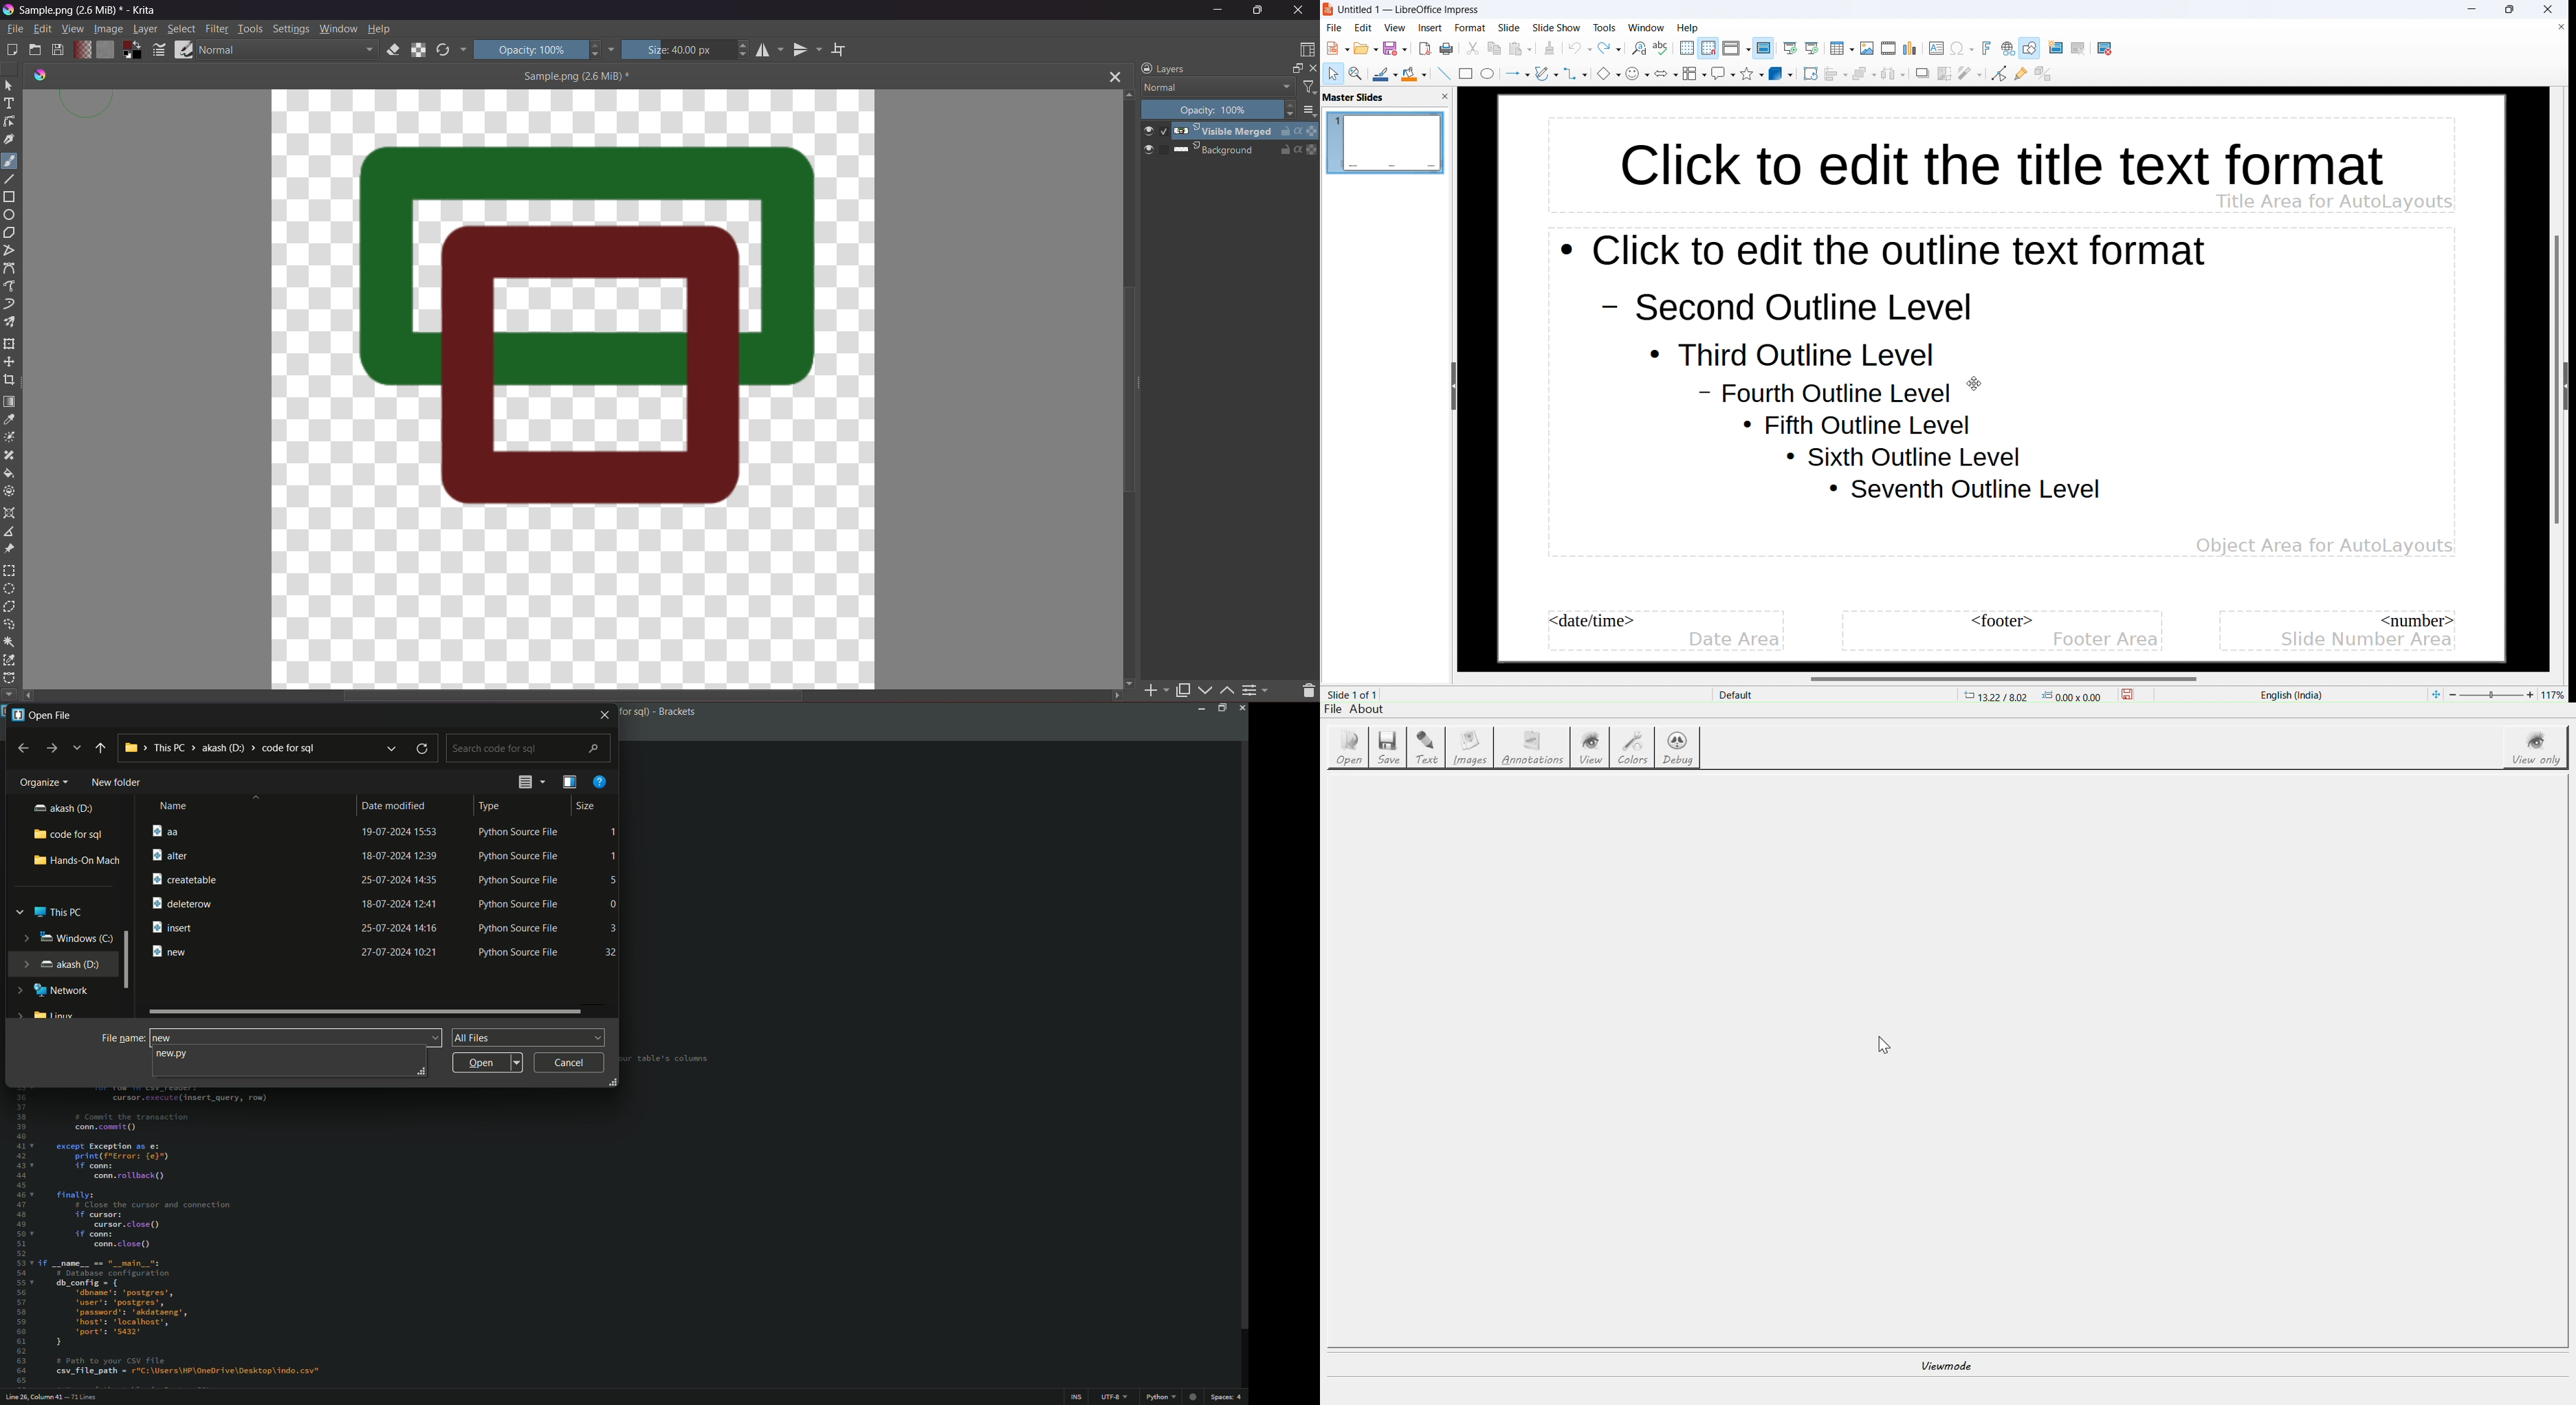 This screenshot has width=2576, height=1428. What do you see at coordinates (1396, 48) in the screenshot?
I see `save` at bounding box center [1396, 48].